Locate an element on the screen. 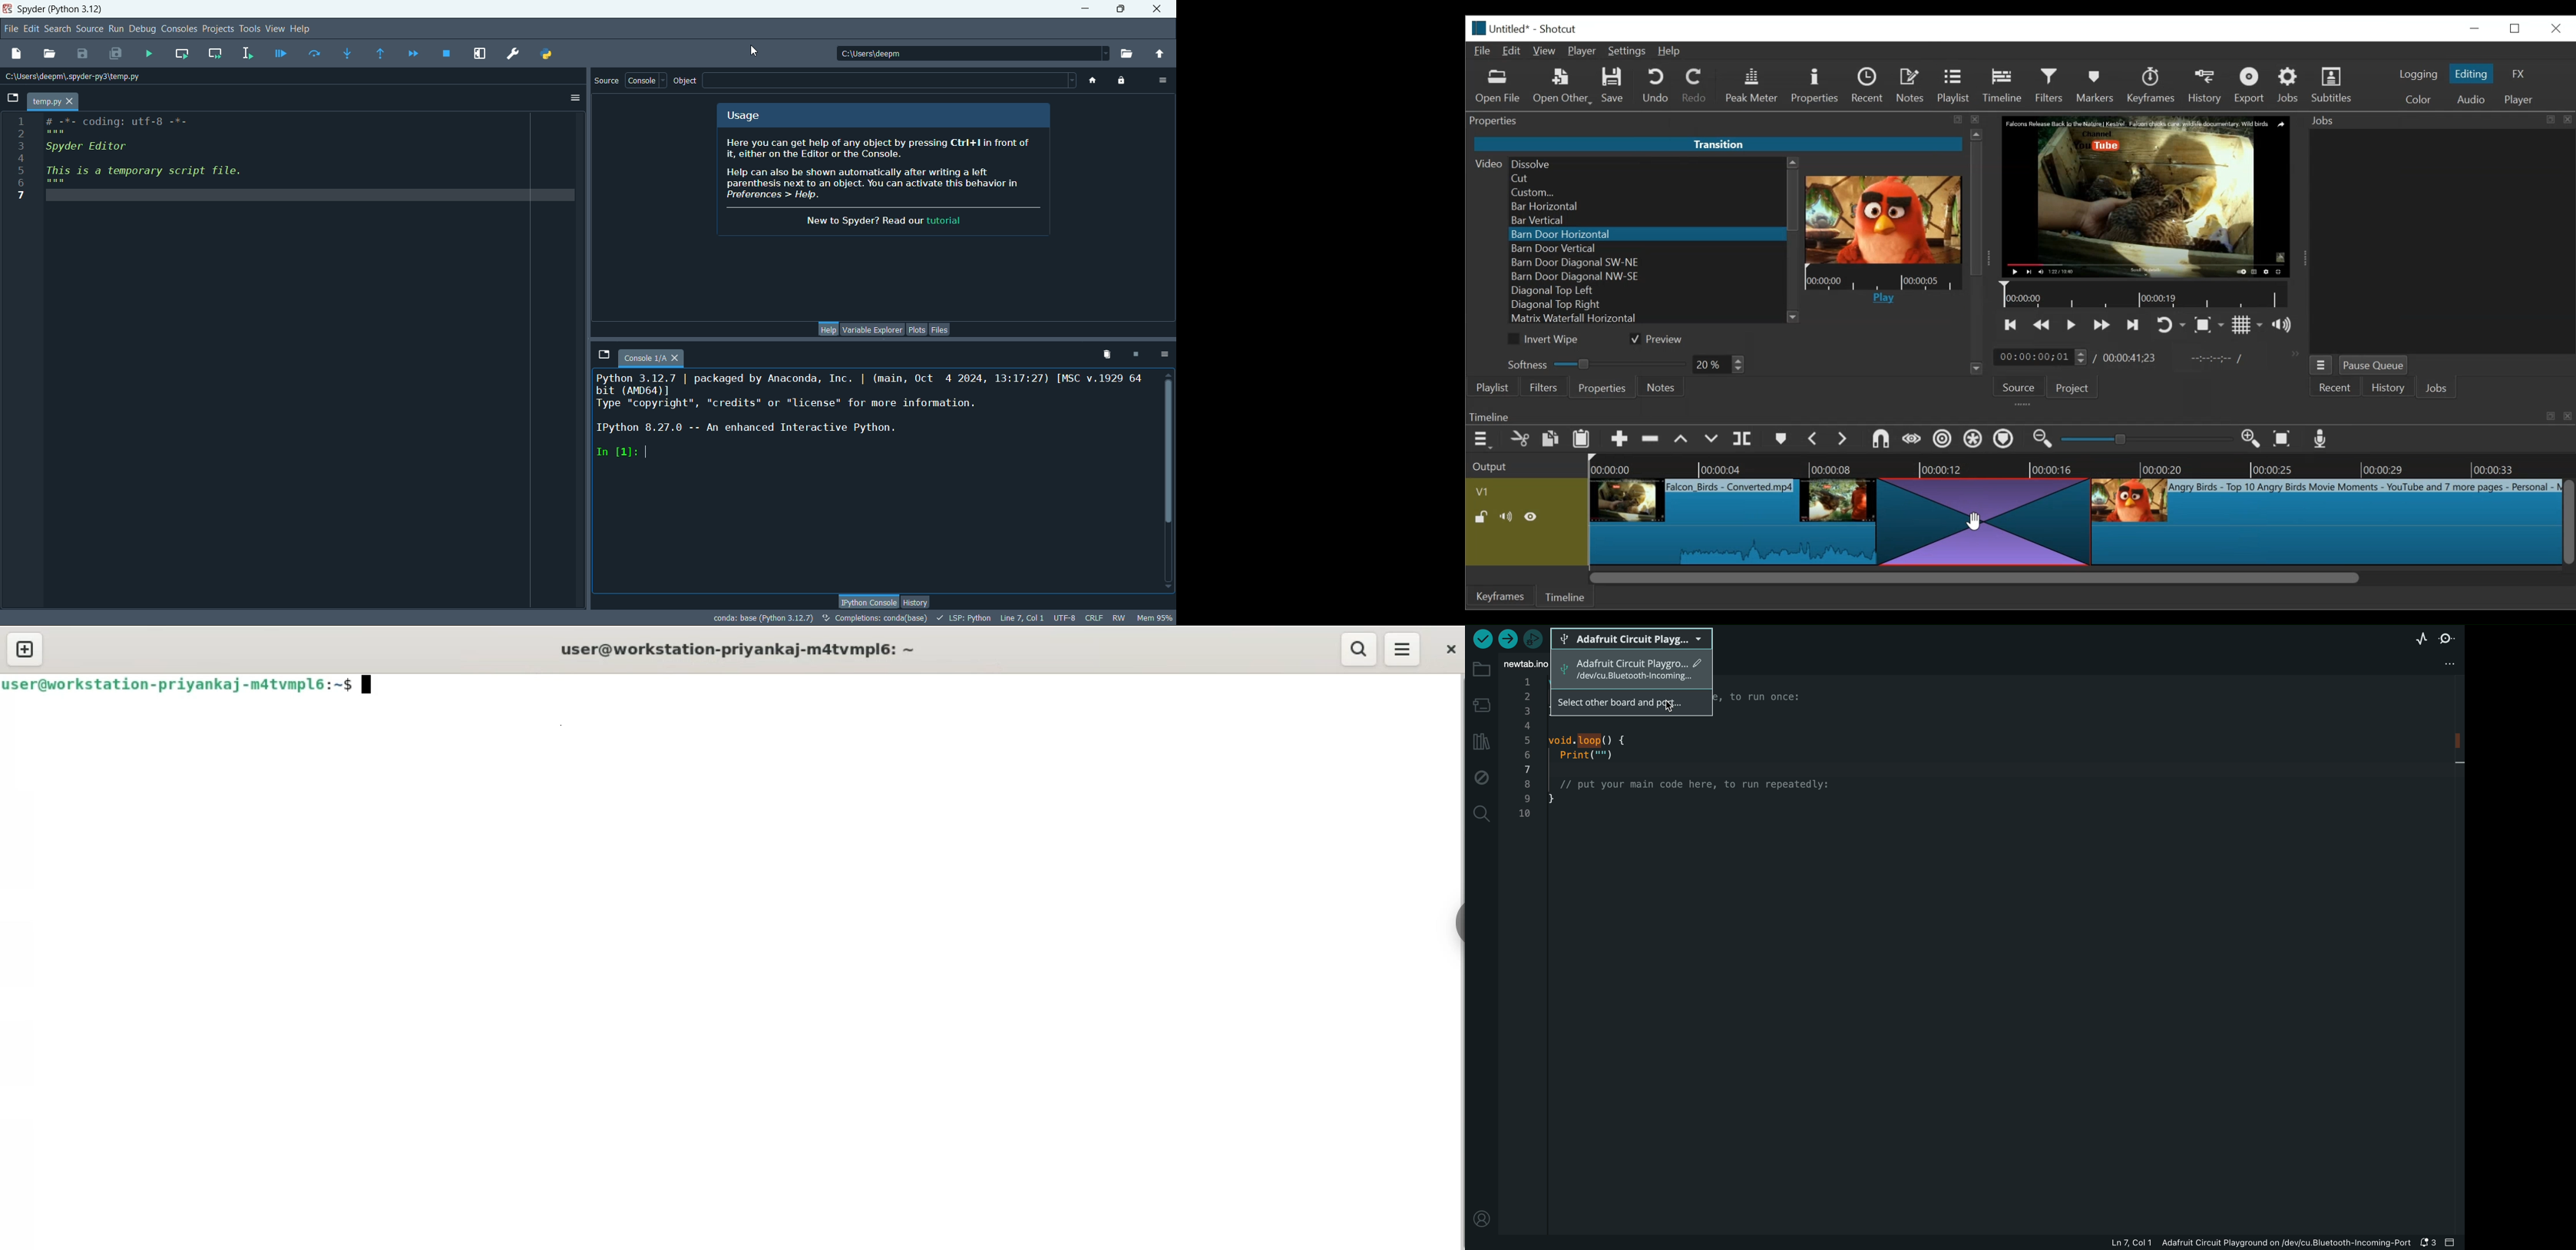  python console is located at coordinates (867, 600).